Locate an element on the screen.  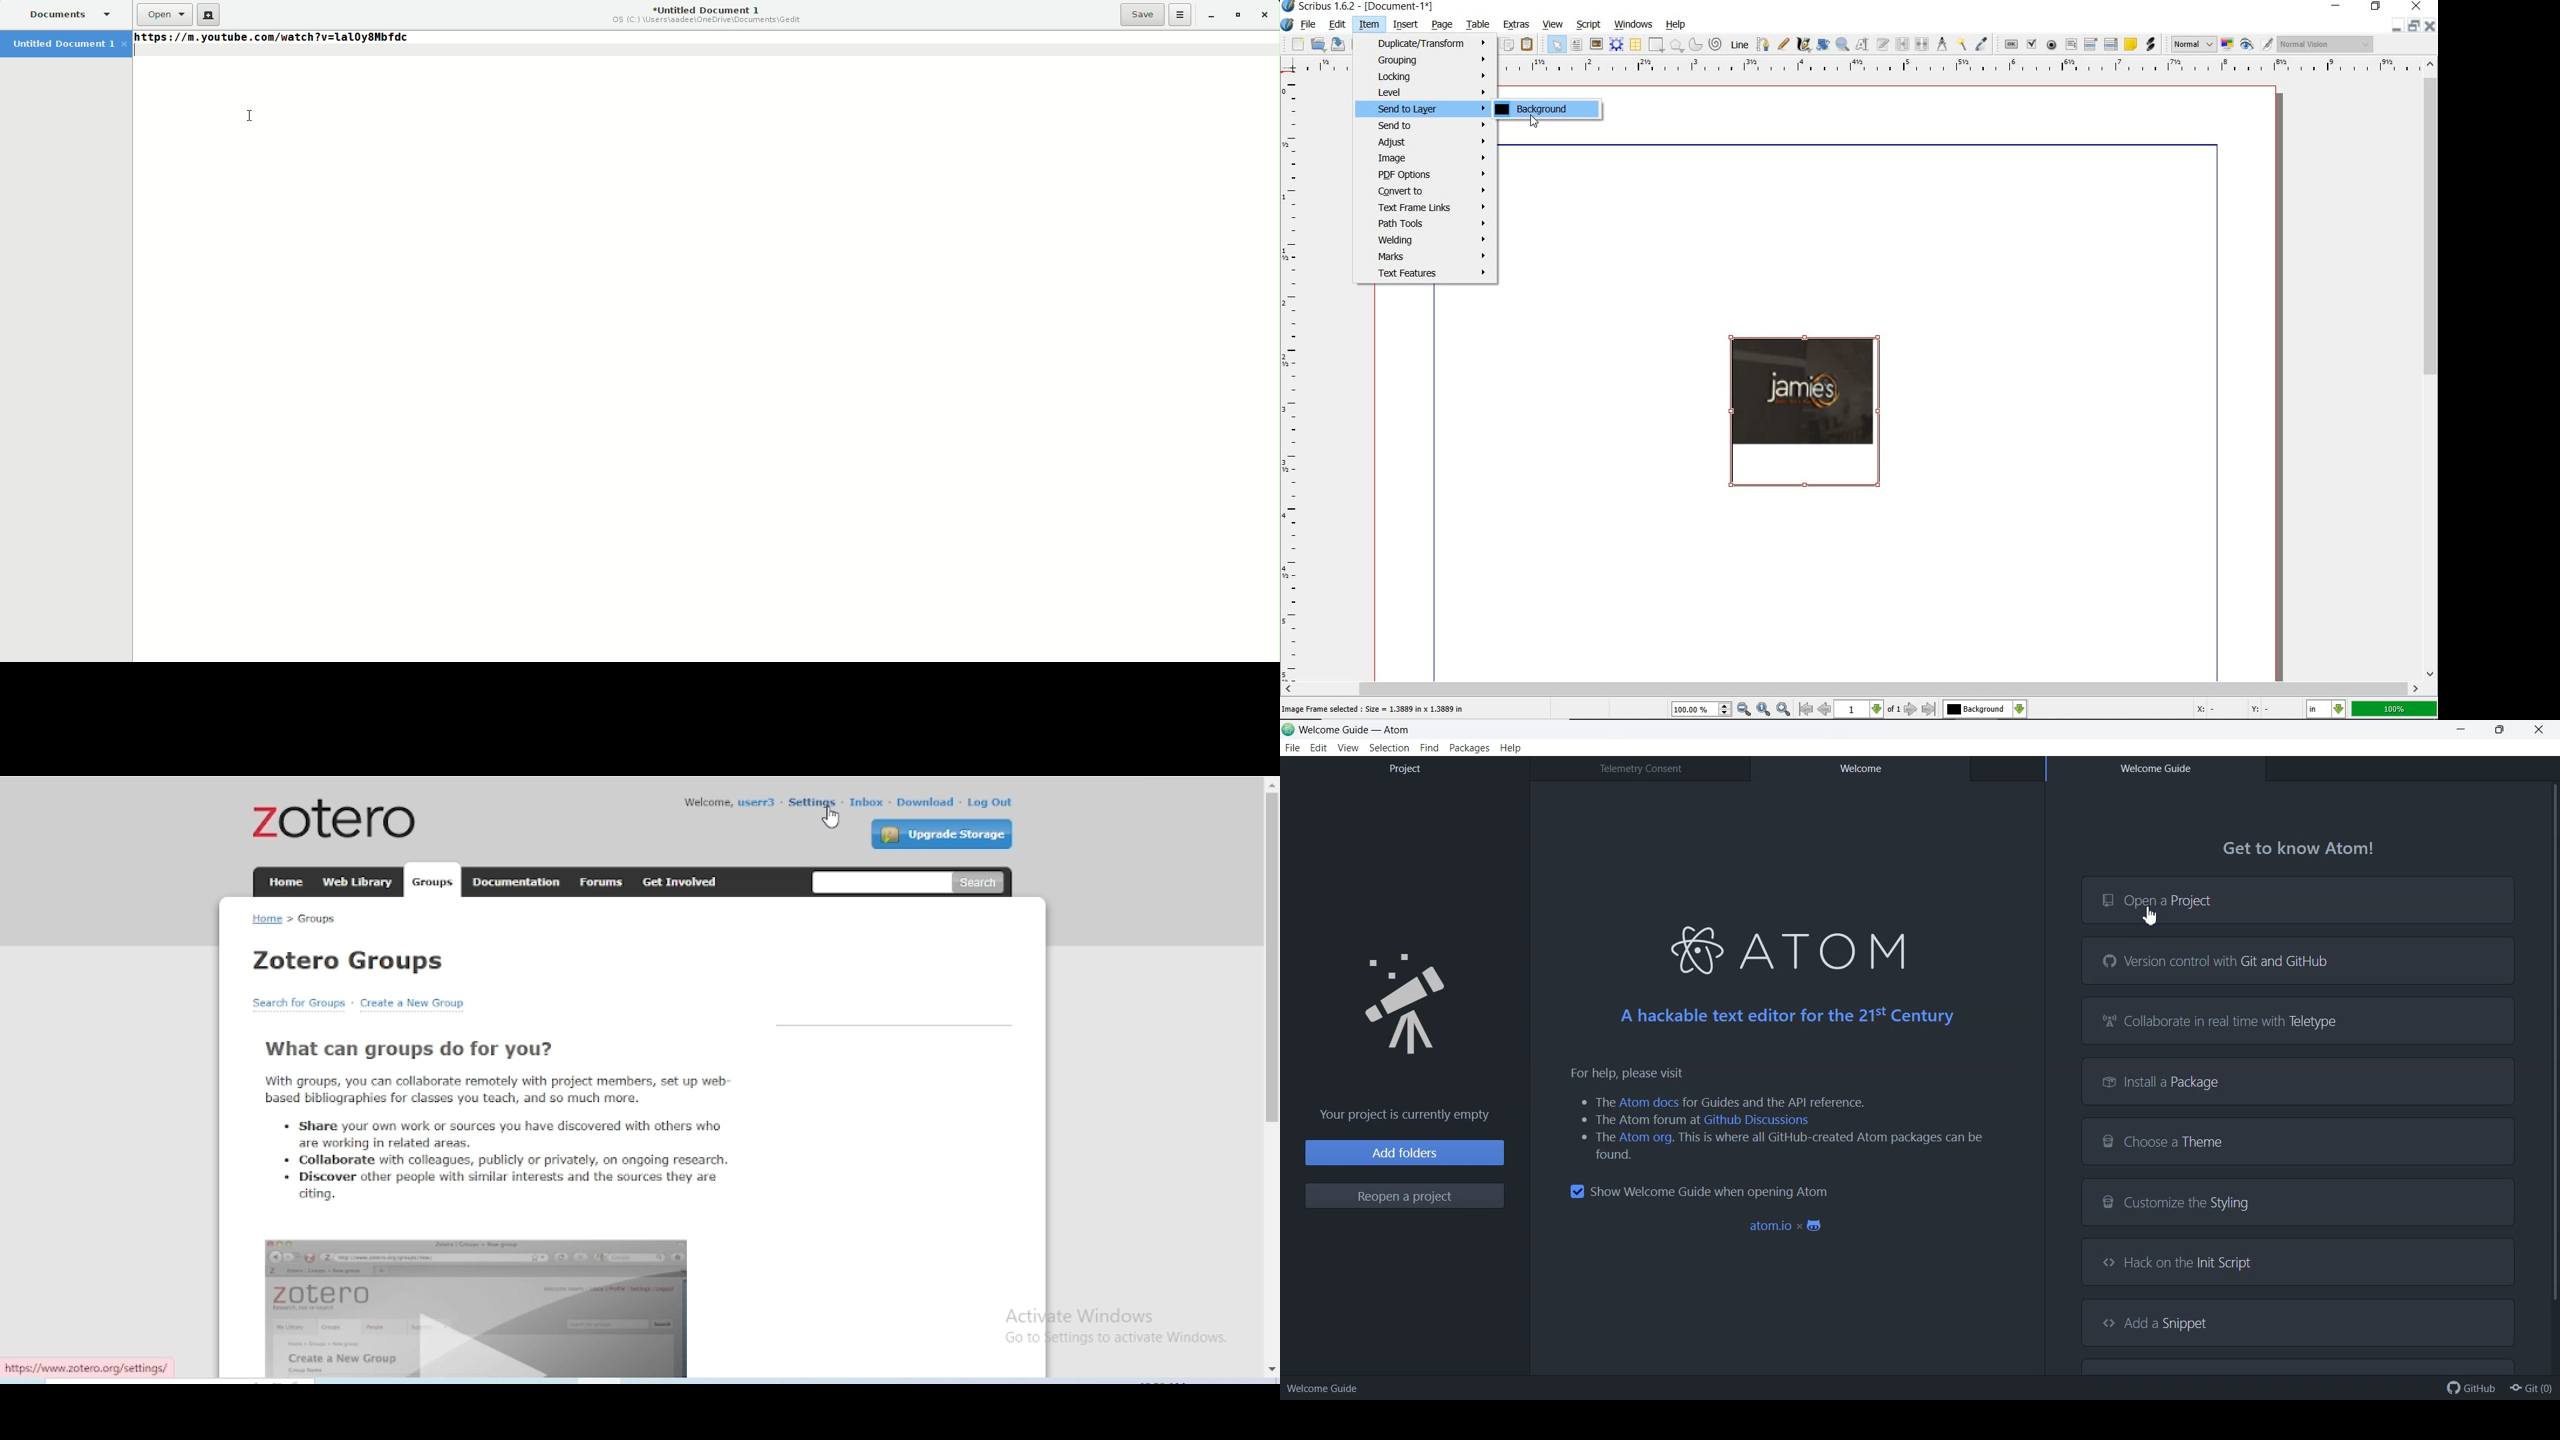
Next Page is located at coordinates (1912, 710).